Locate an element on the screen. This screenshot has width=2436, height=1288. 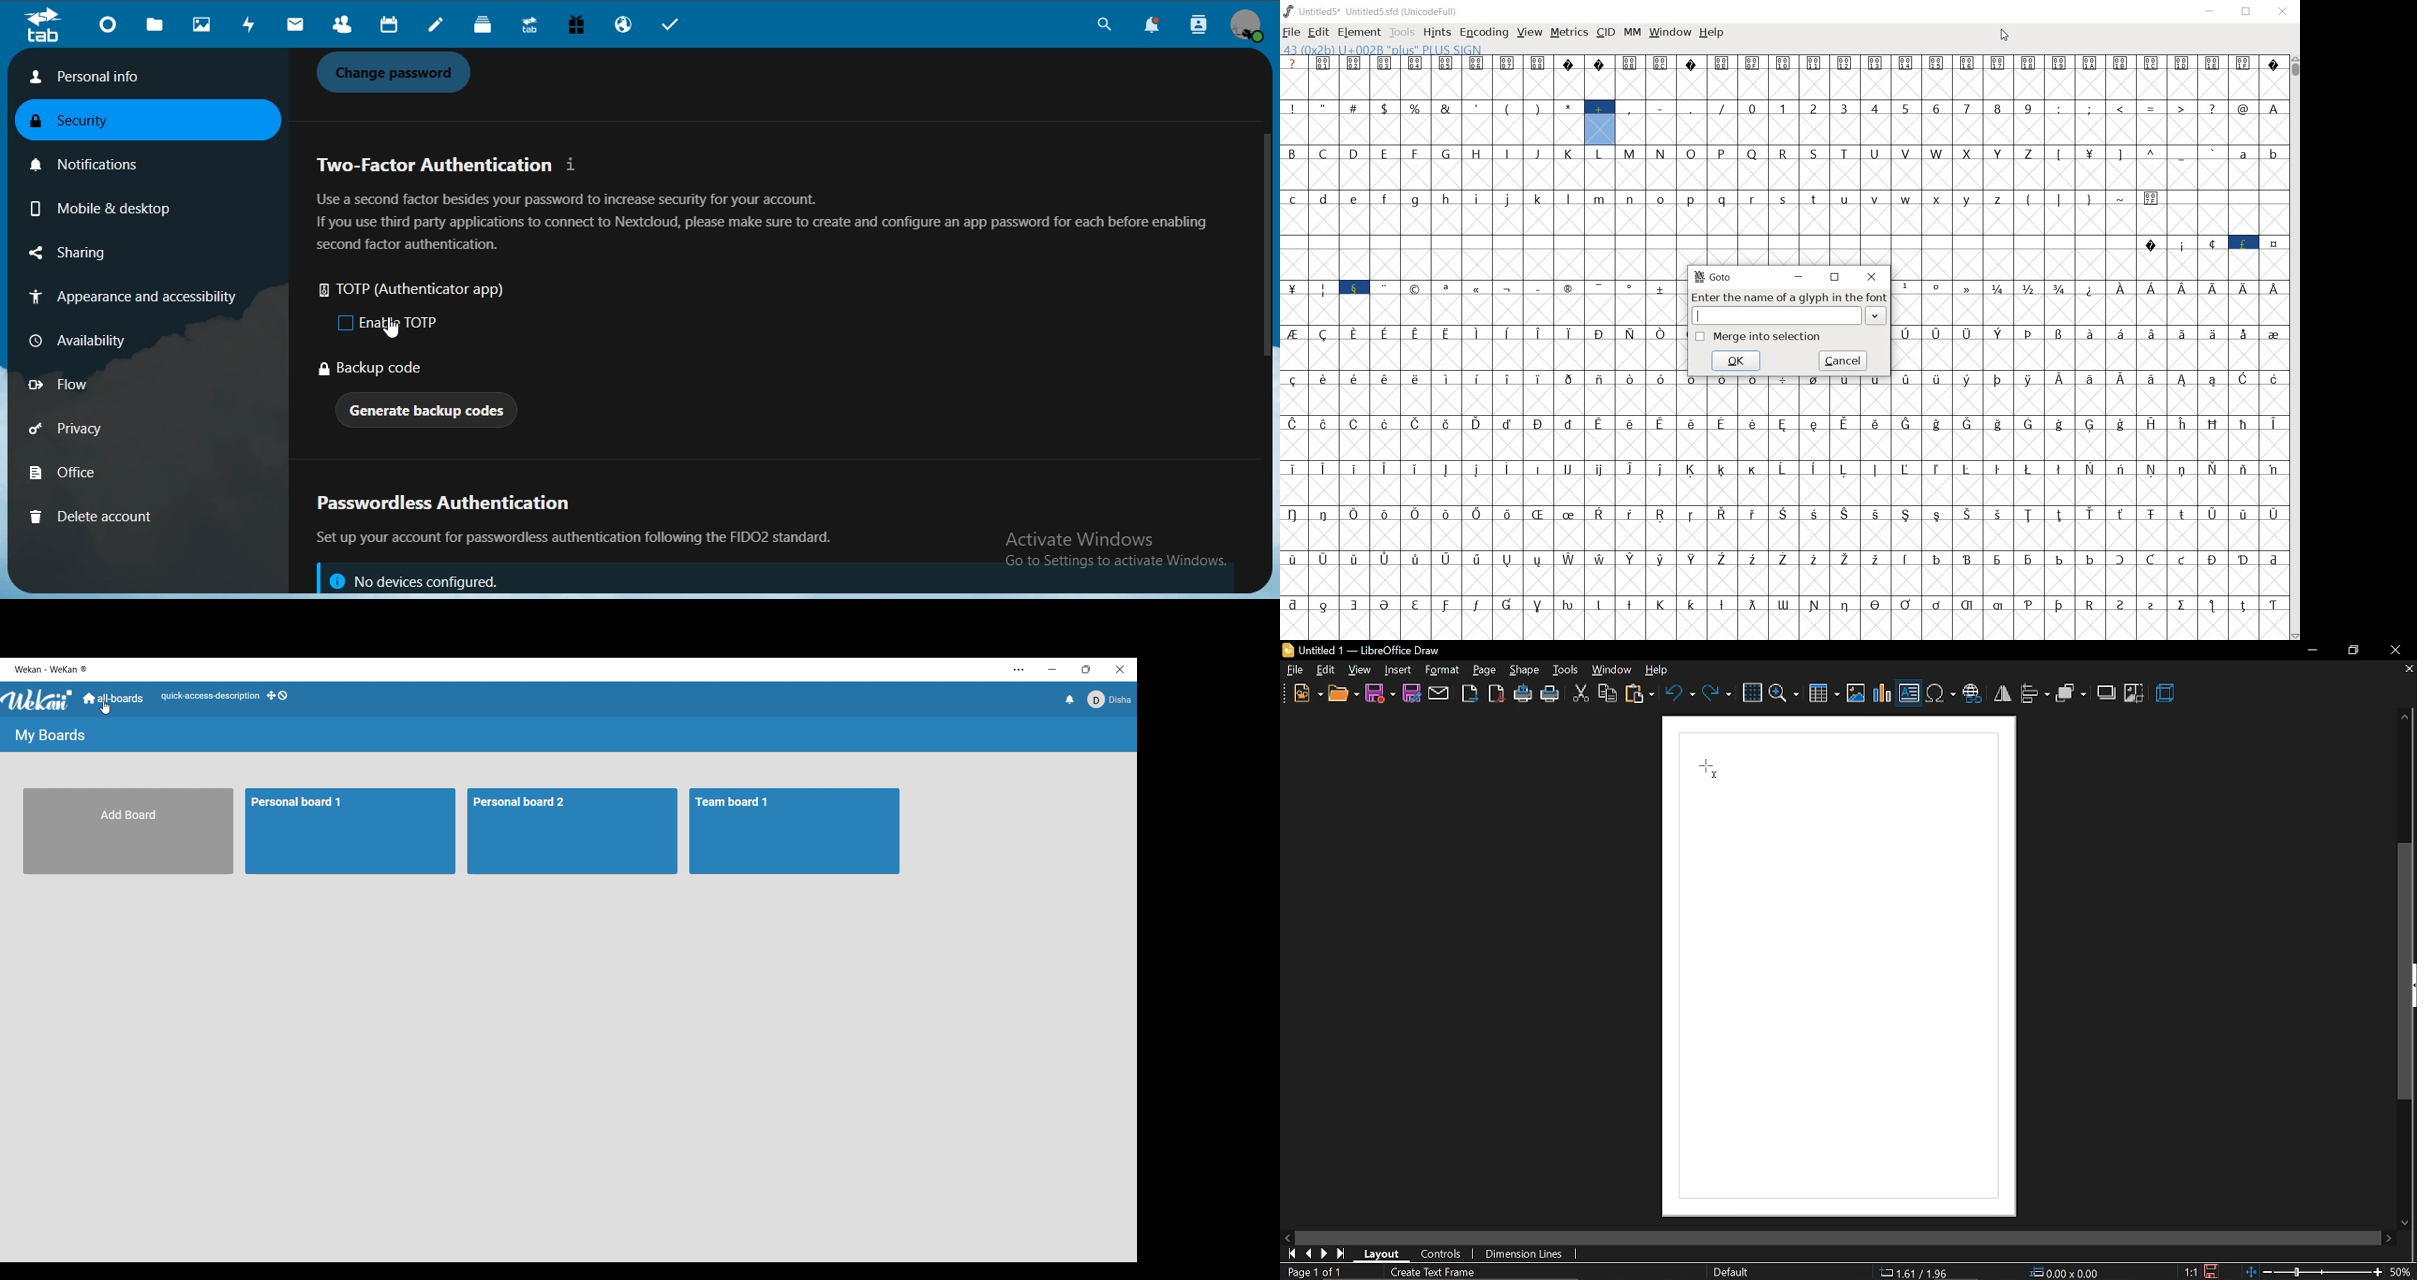
notes is located at coordinates (439, 26).